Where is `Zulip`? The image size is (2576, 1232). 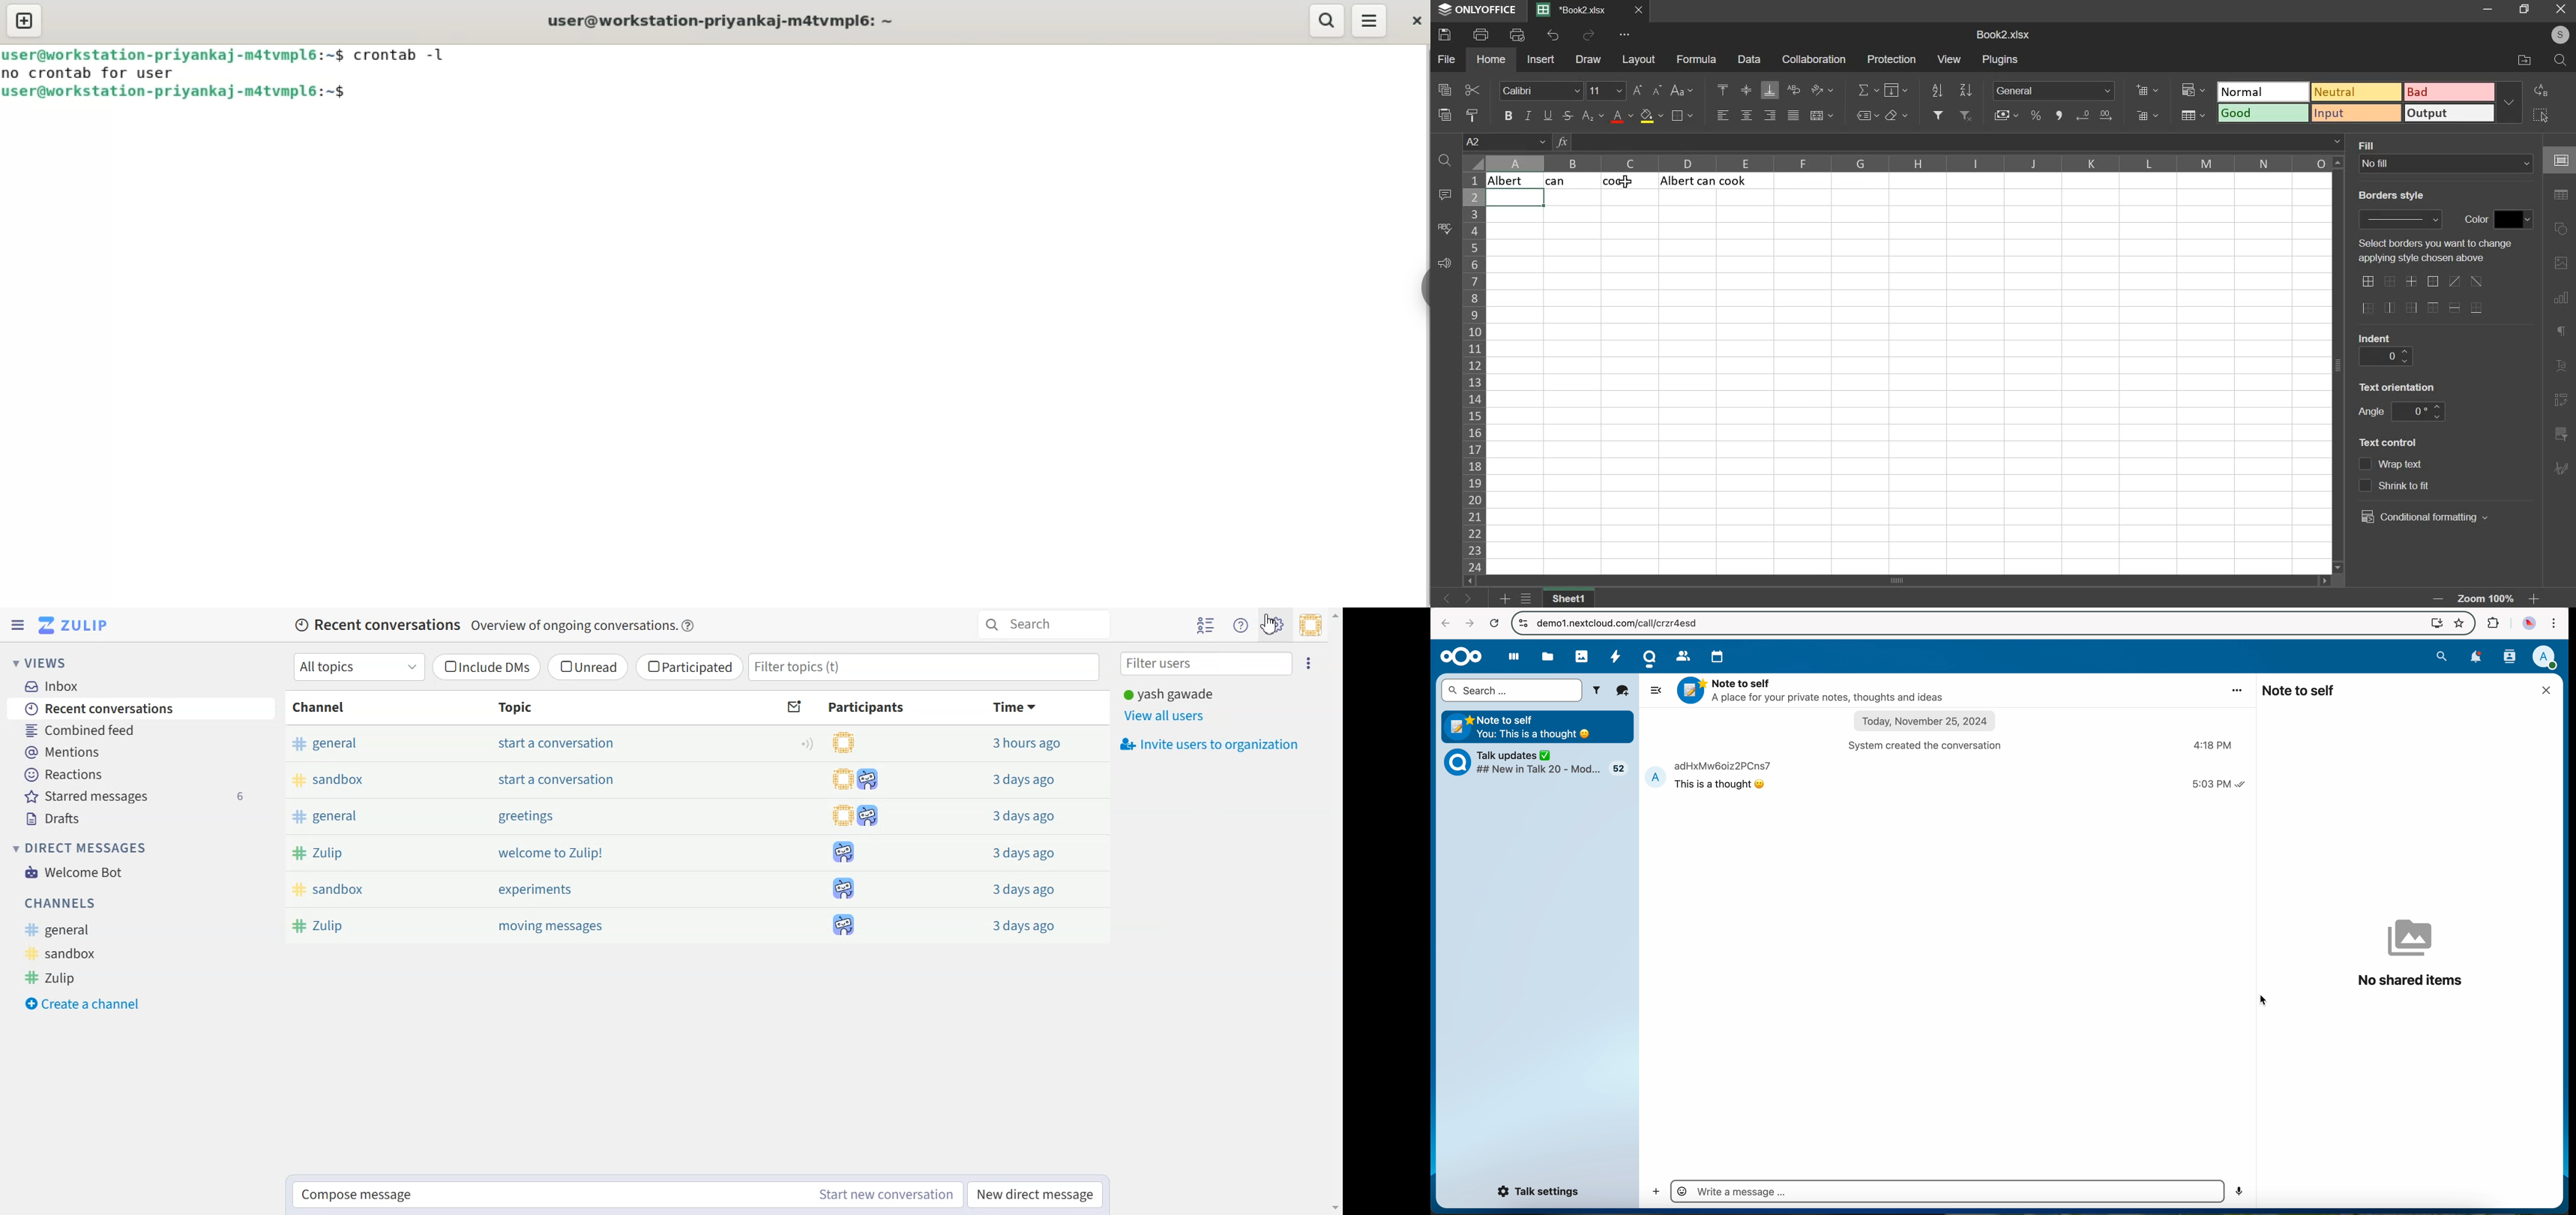 Zulip is located at coordinates (326, 925).